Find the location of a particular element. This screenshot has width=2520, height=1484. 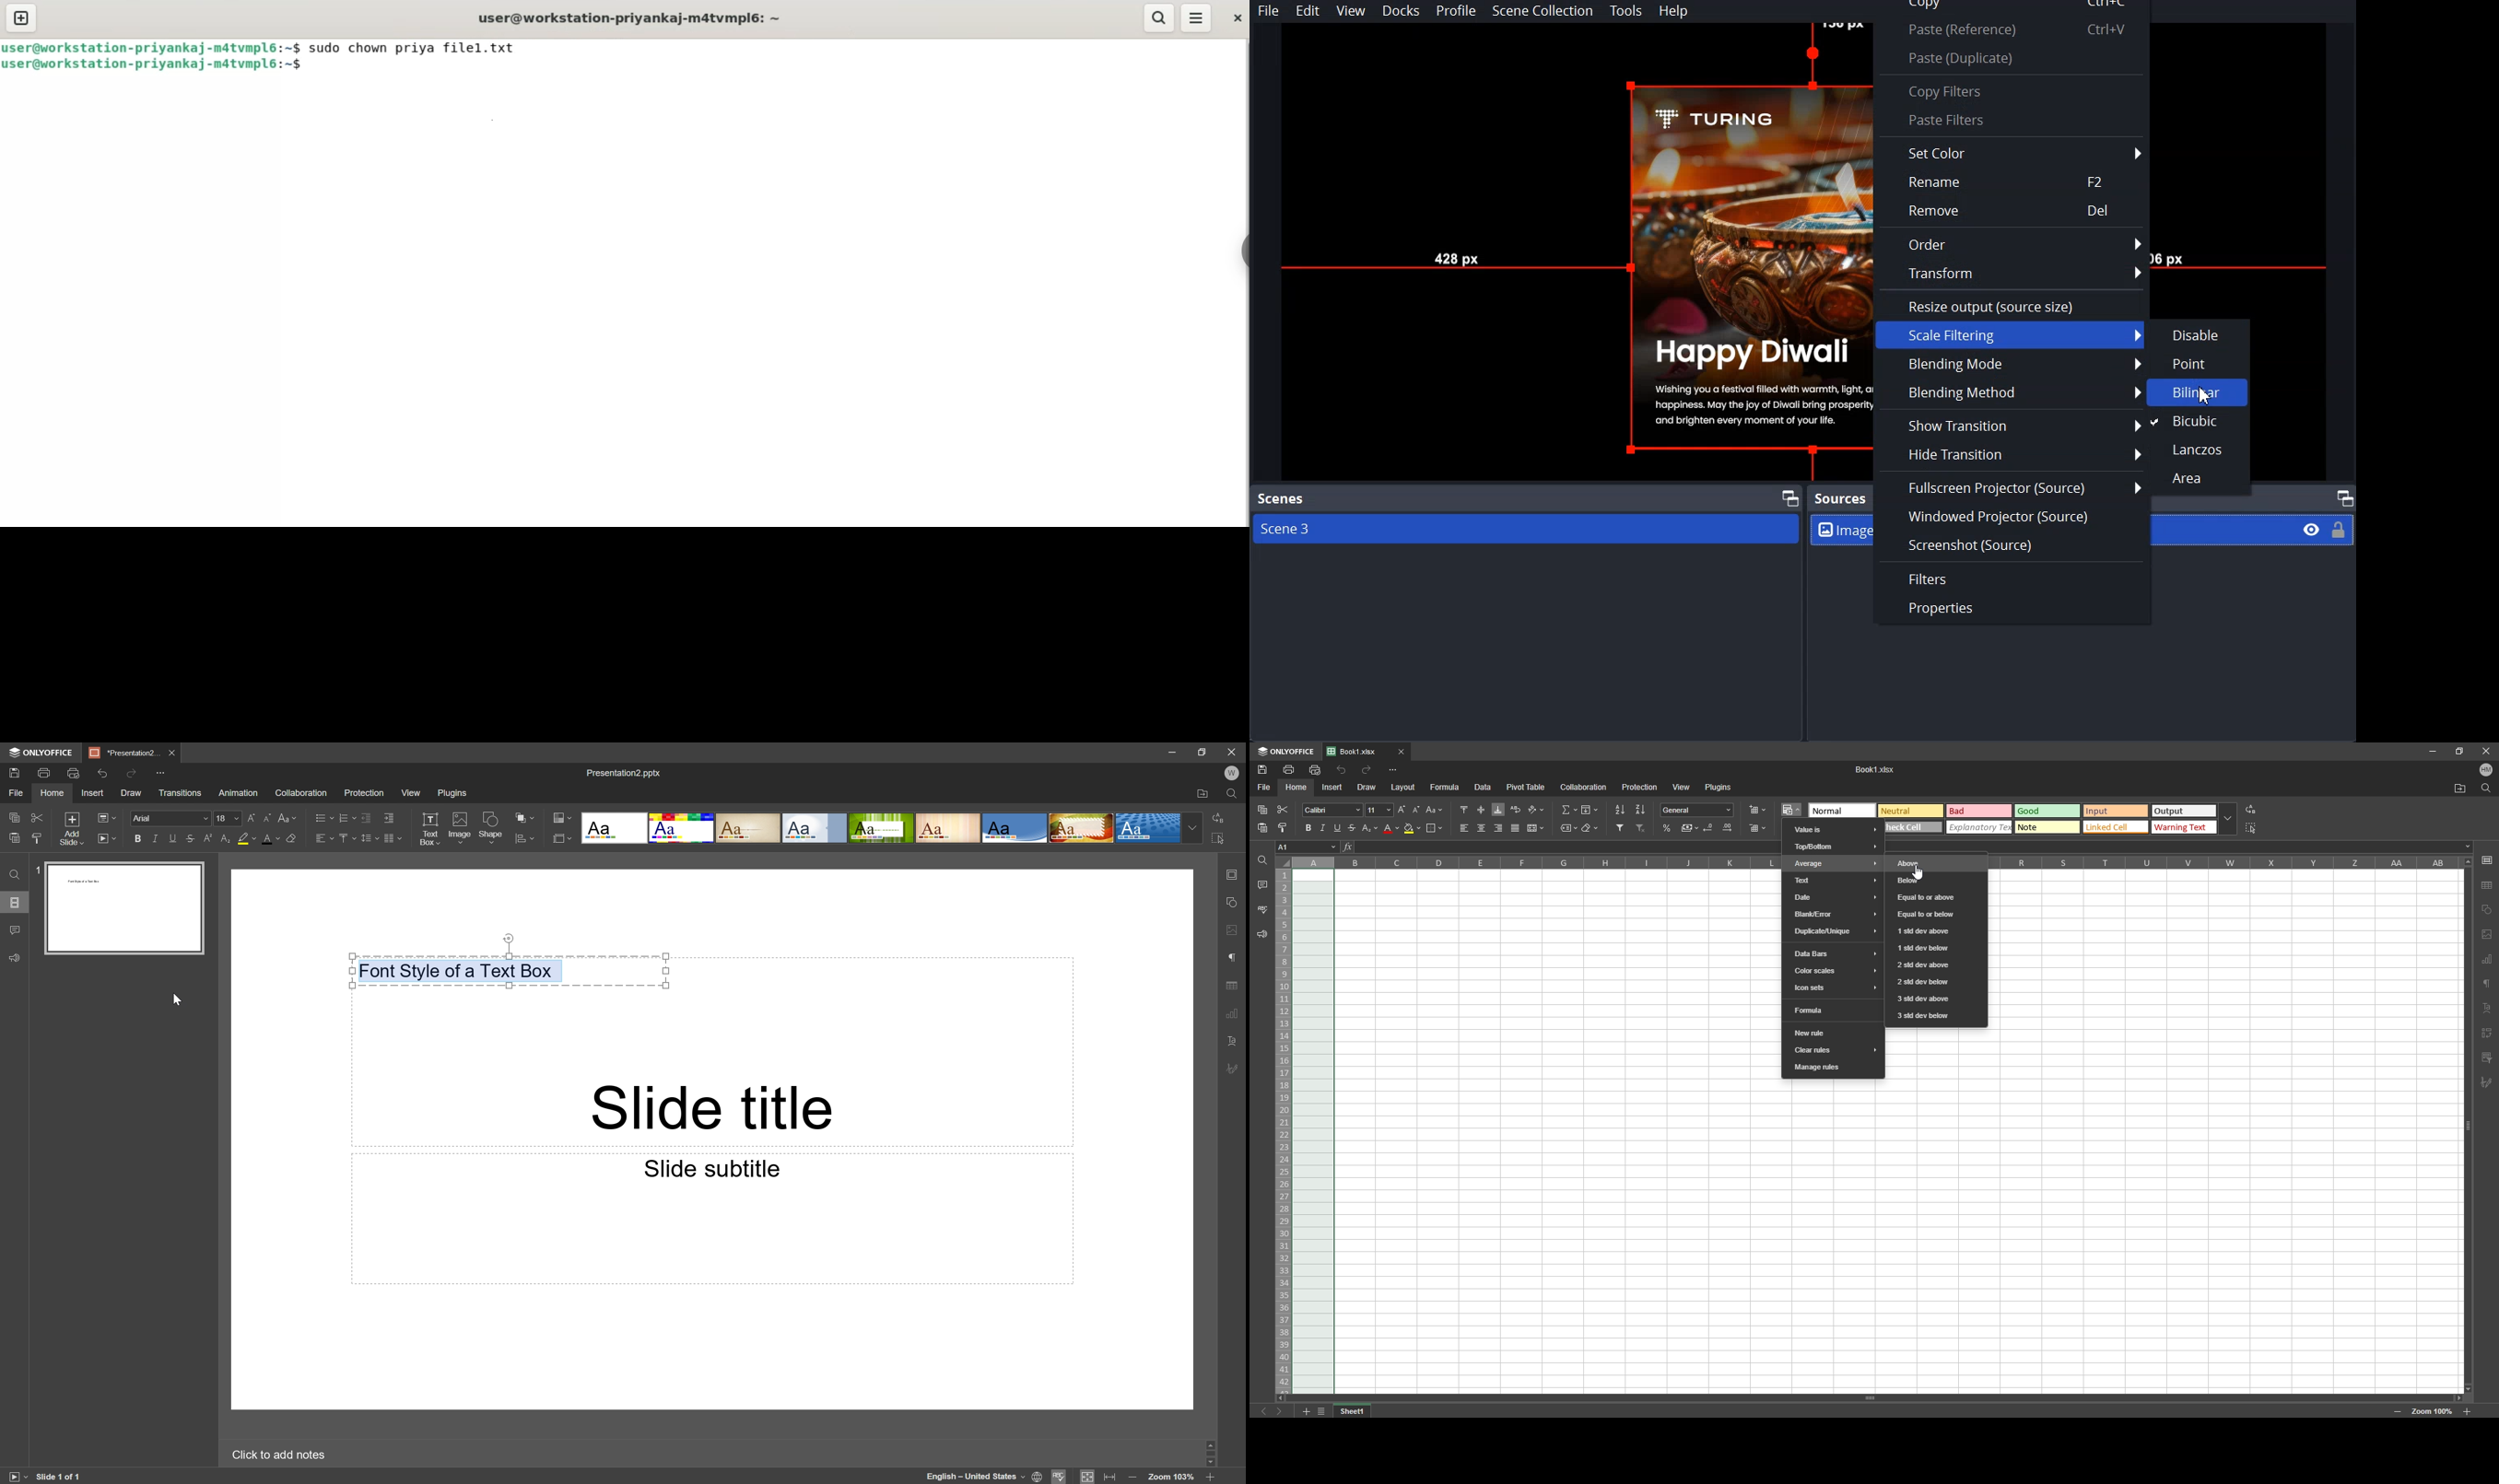

italic is located at coordinates (1322, 828).